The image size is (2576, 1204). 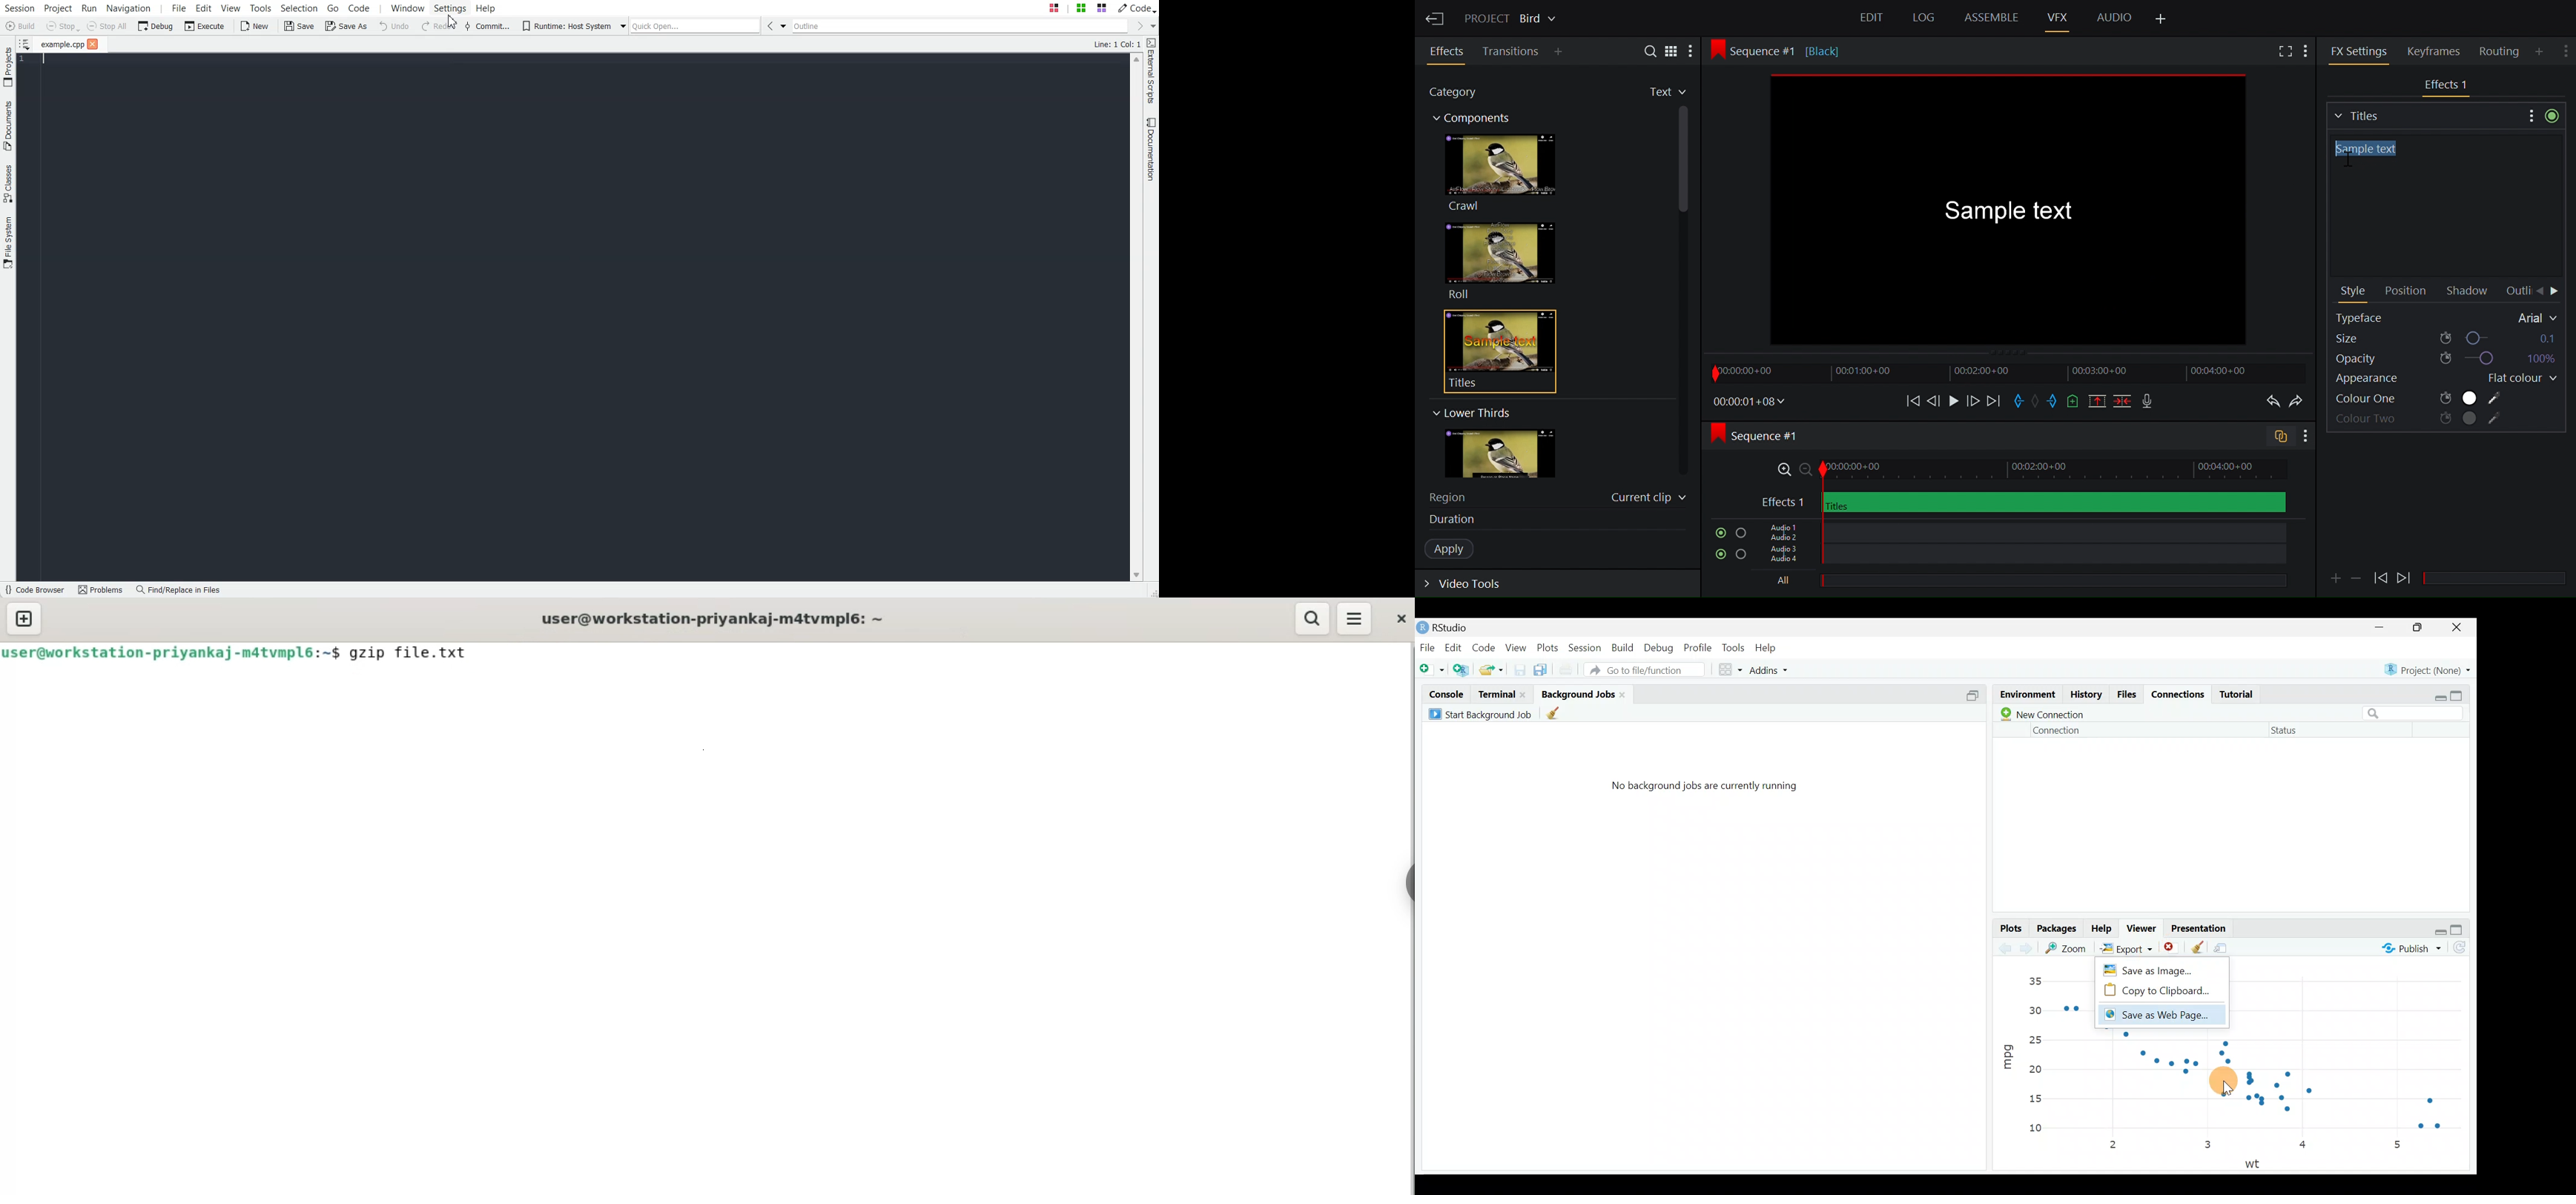 What do you see at coordinates (1660, 648) in the screenshot?
I see `Debug` at bounding box center [1660, 648].